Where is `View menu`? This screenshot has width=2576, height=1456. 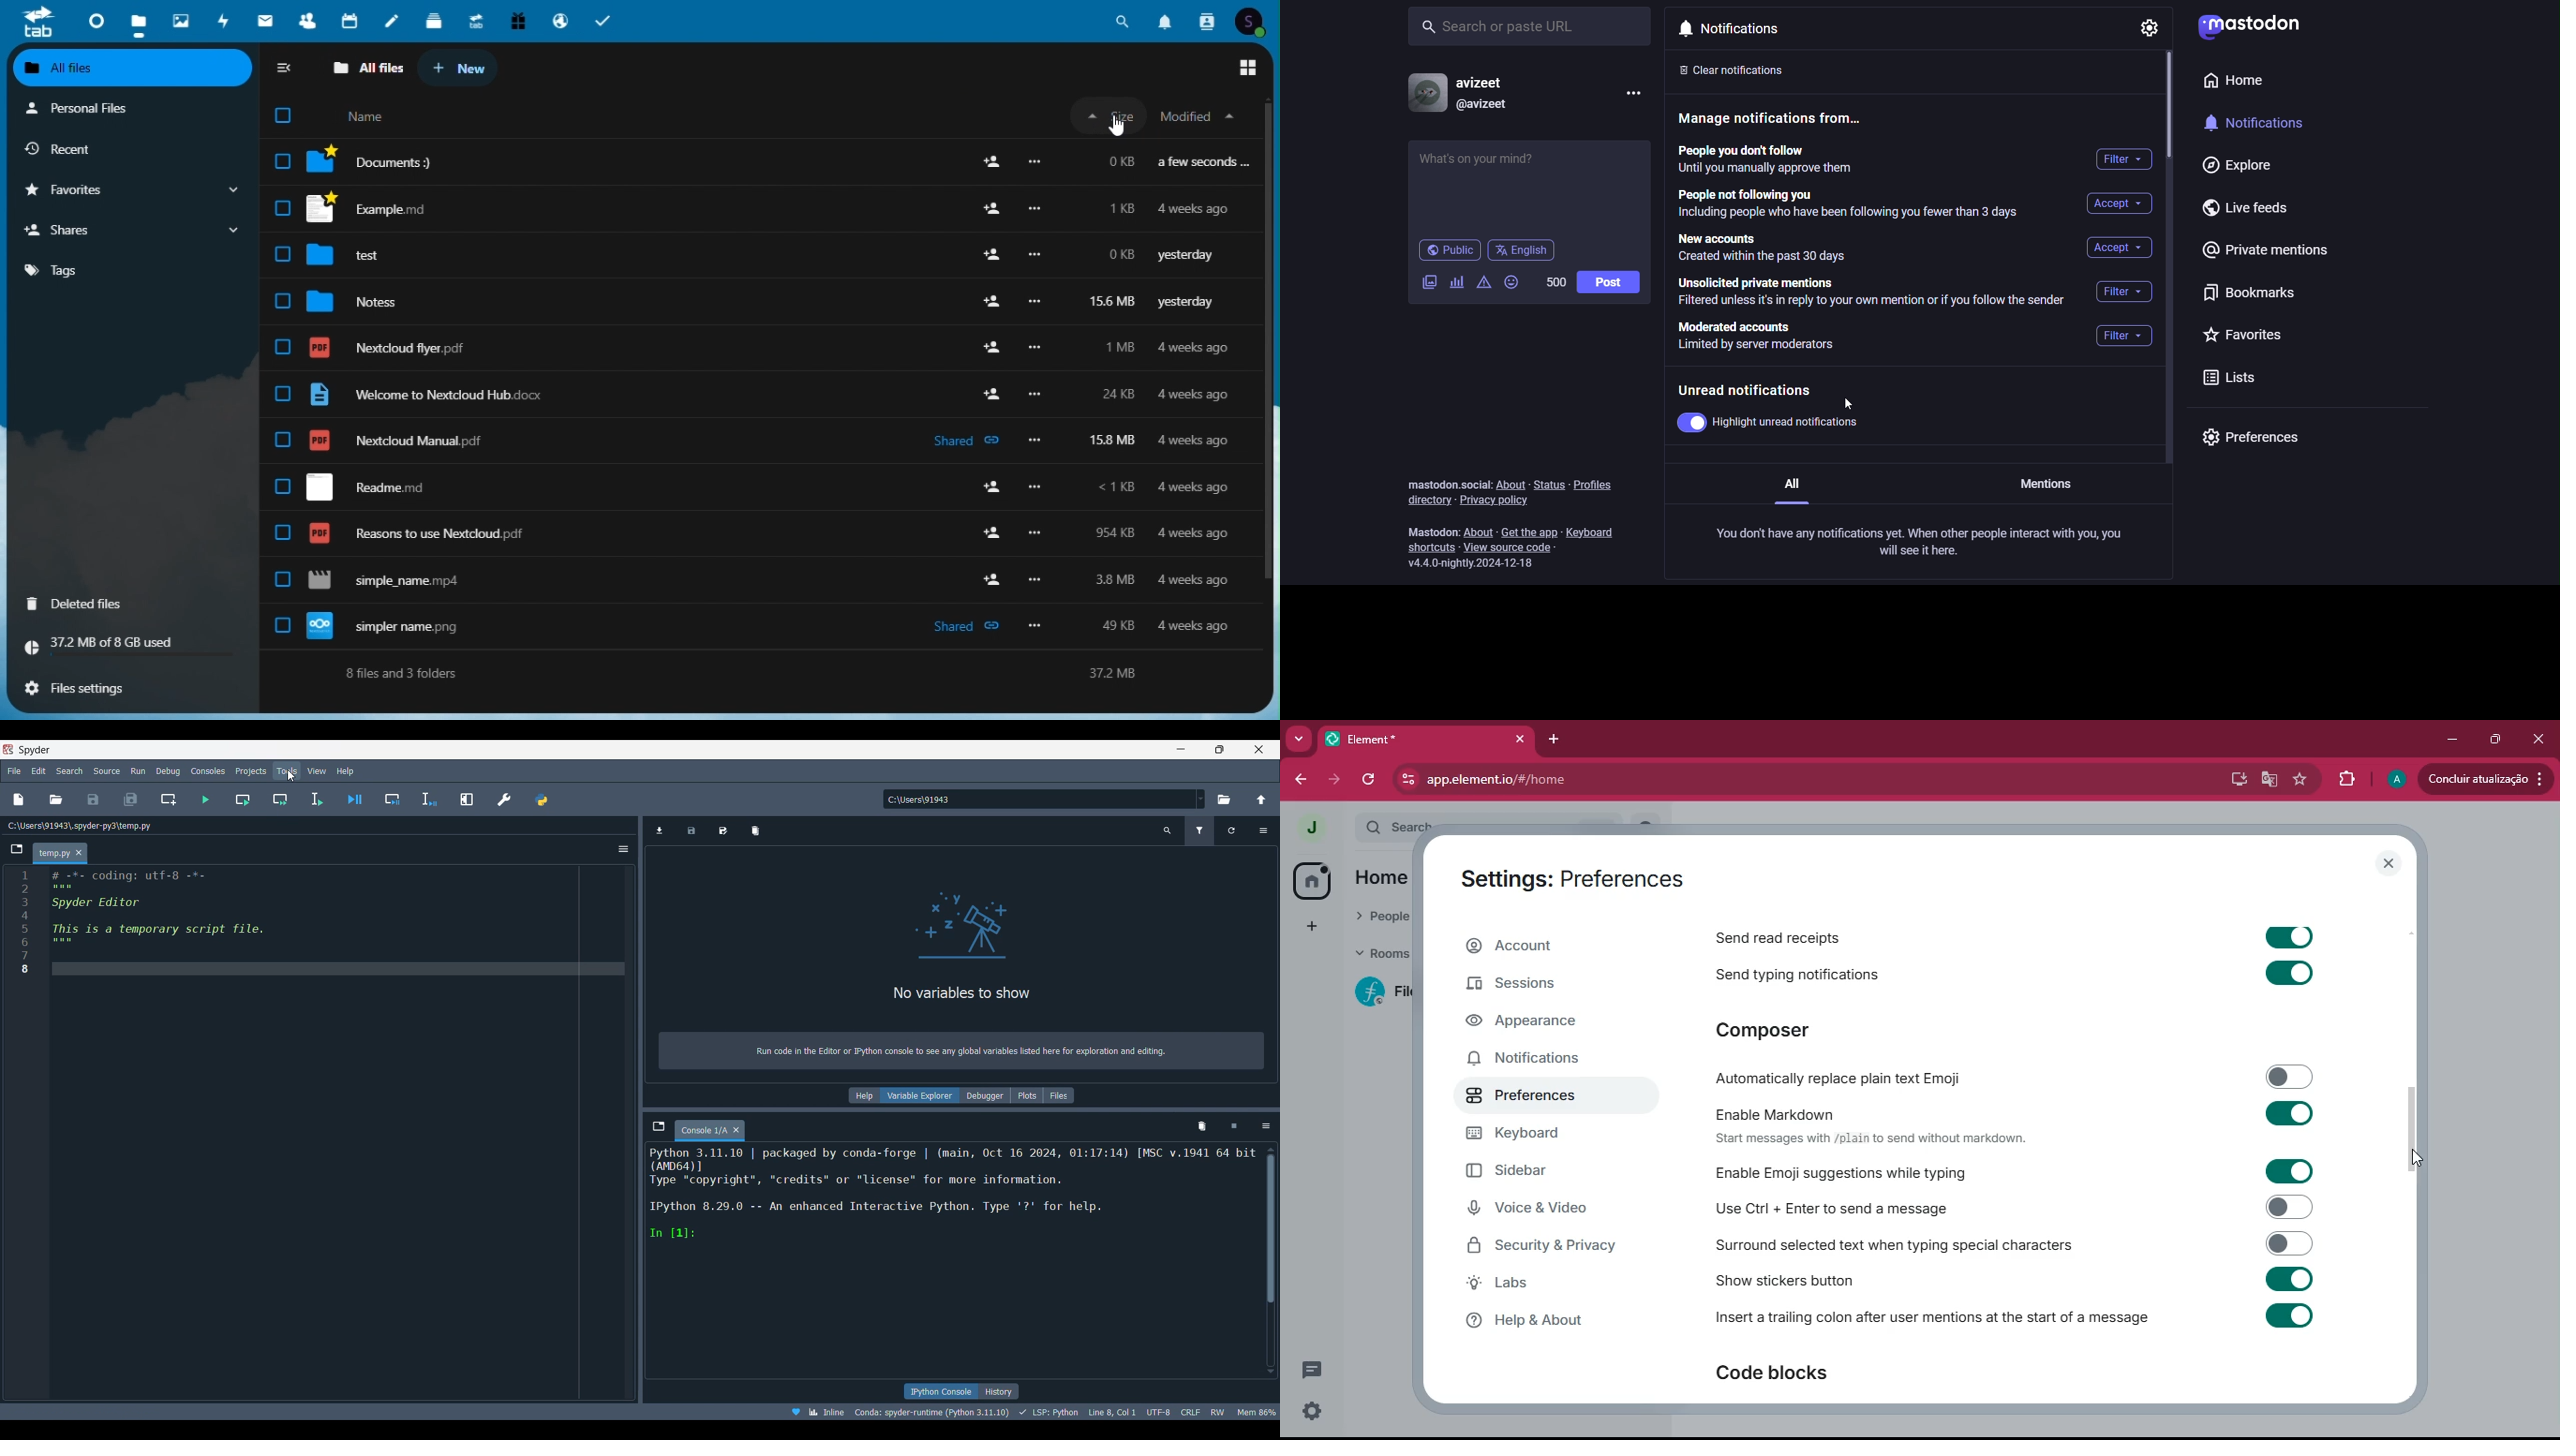
View menu is located at coordinates (317, 771).